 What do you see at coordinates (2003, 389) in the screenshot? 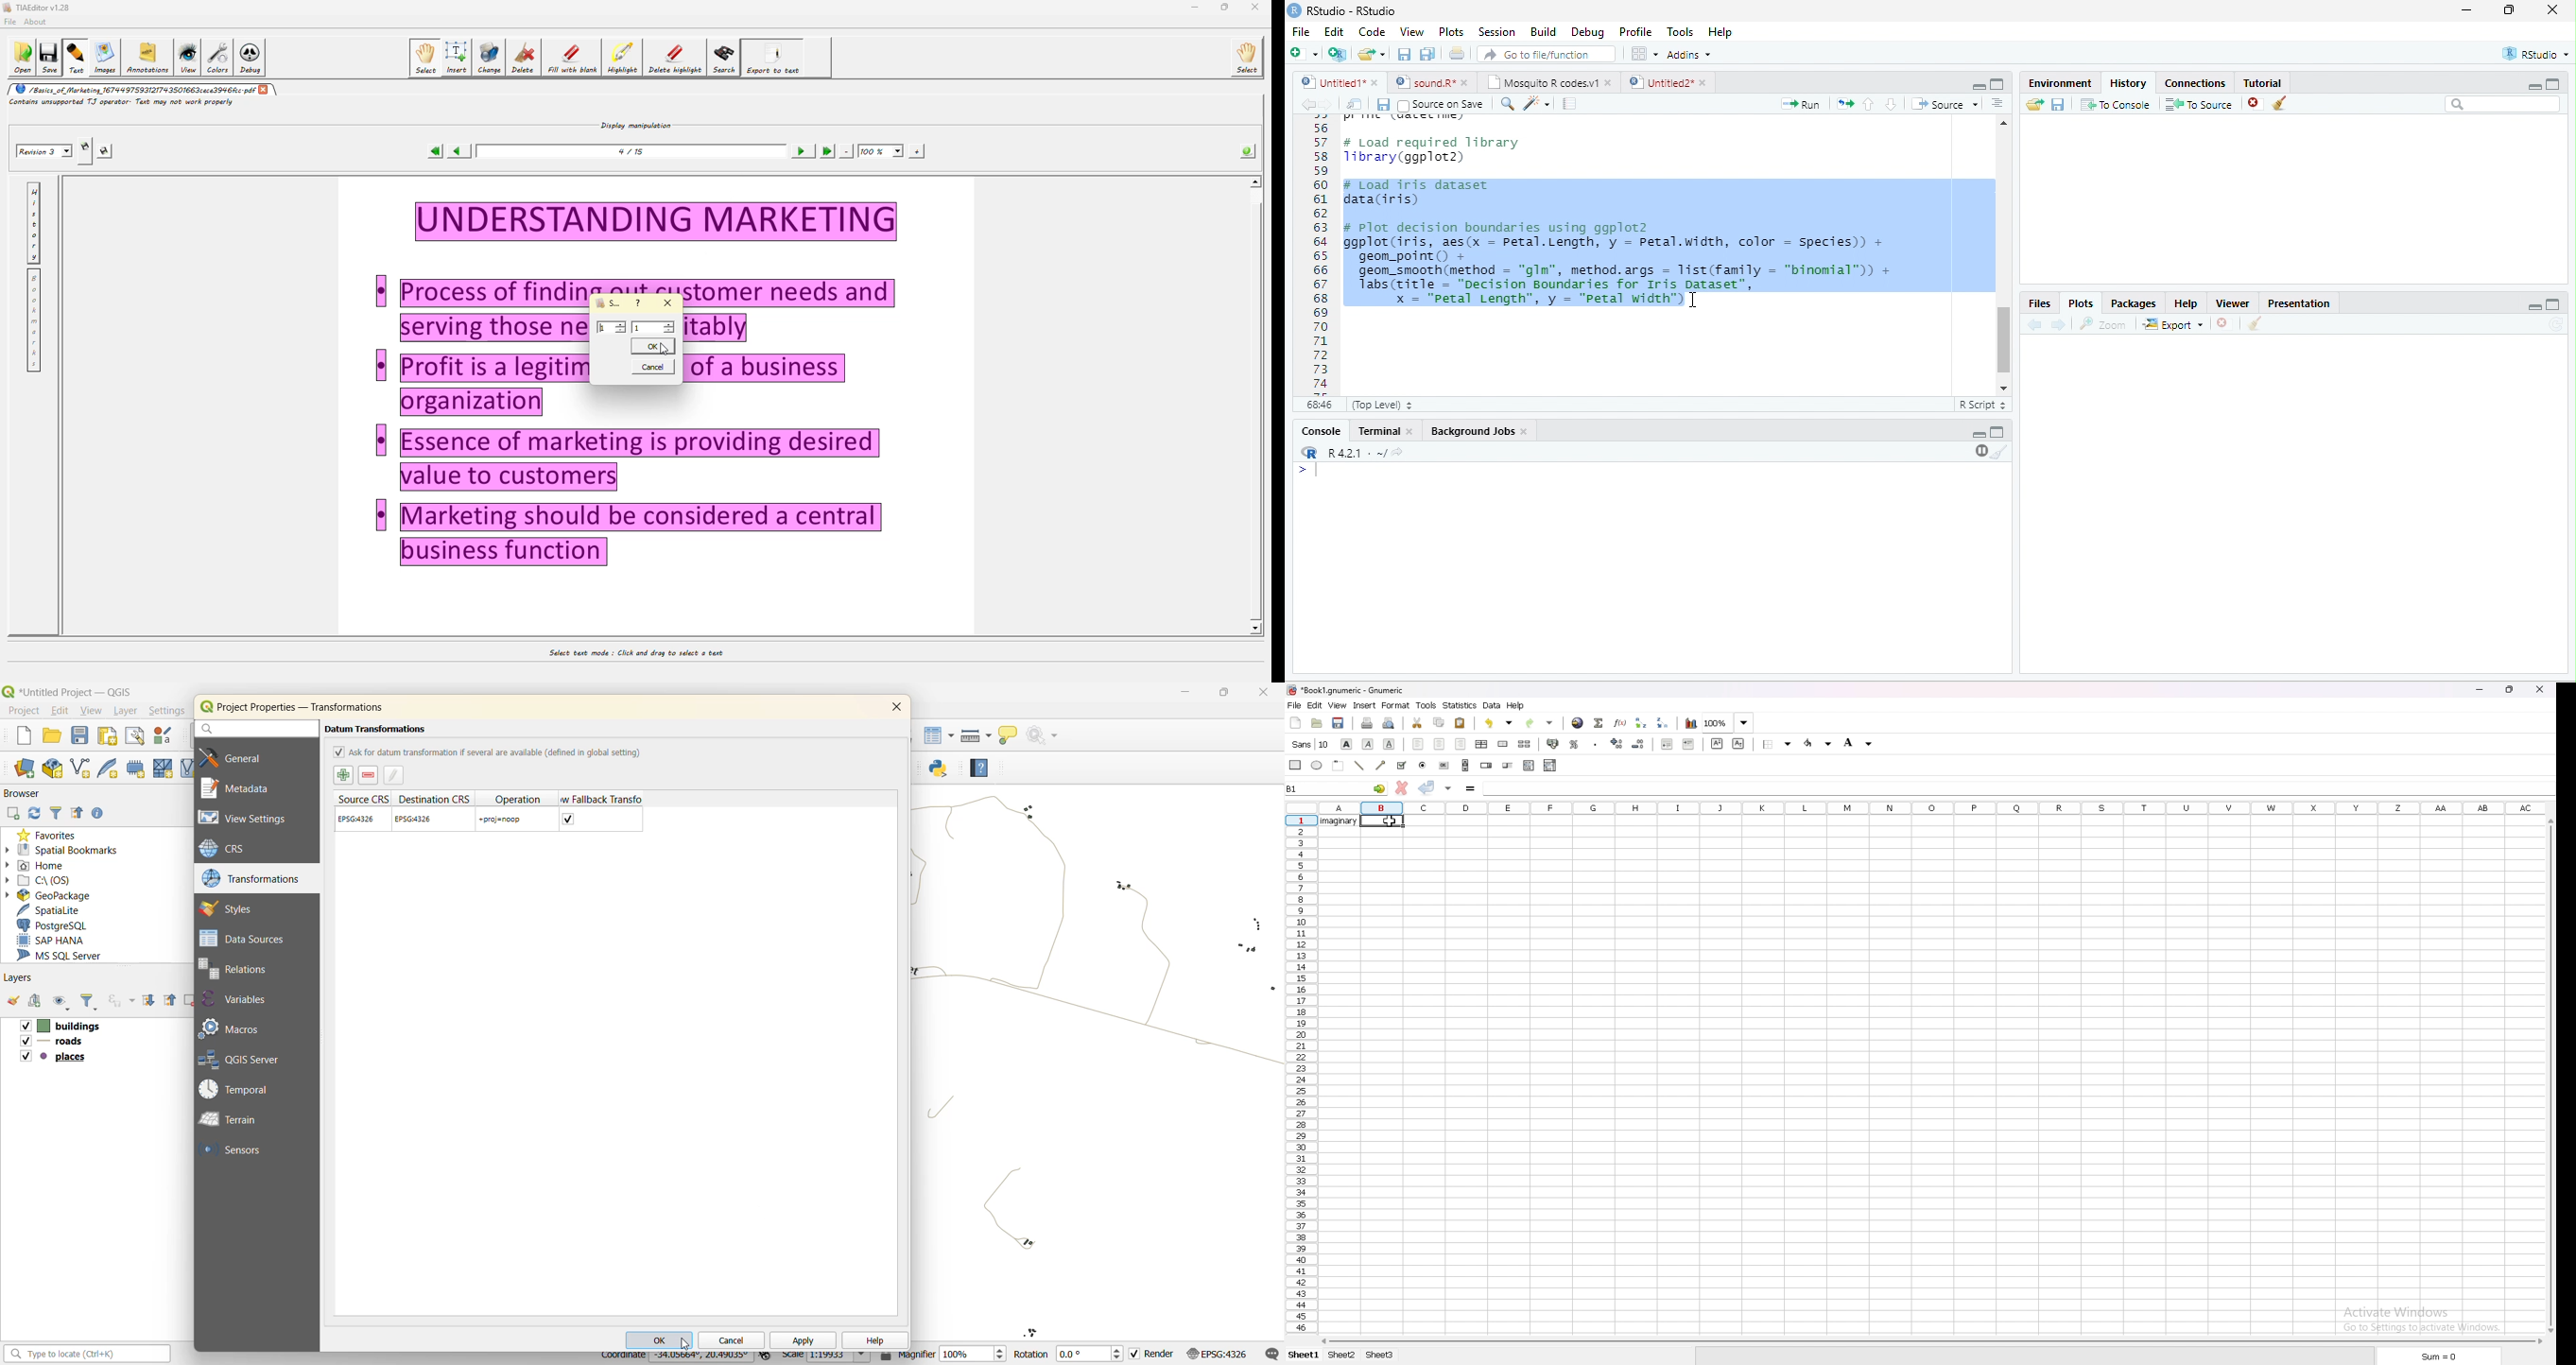
I see `scroll down` at bounding box center [2003, 389].